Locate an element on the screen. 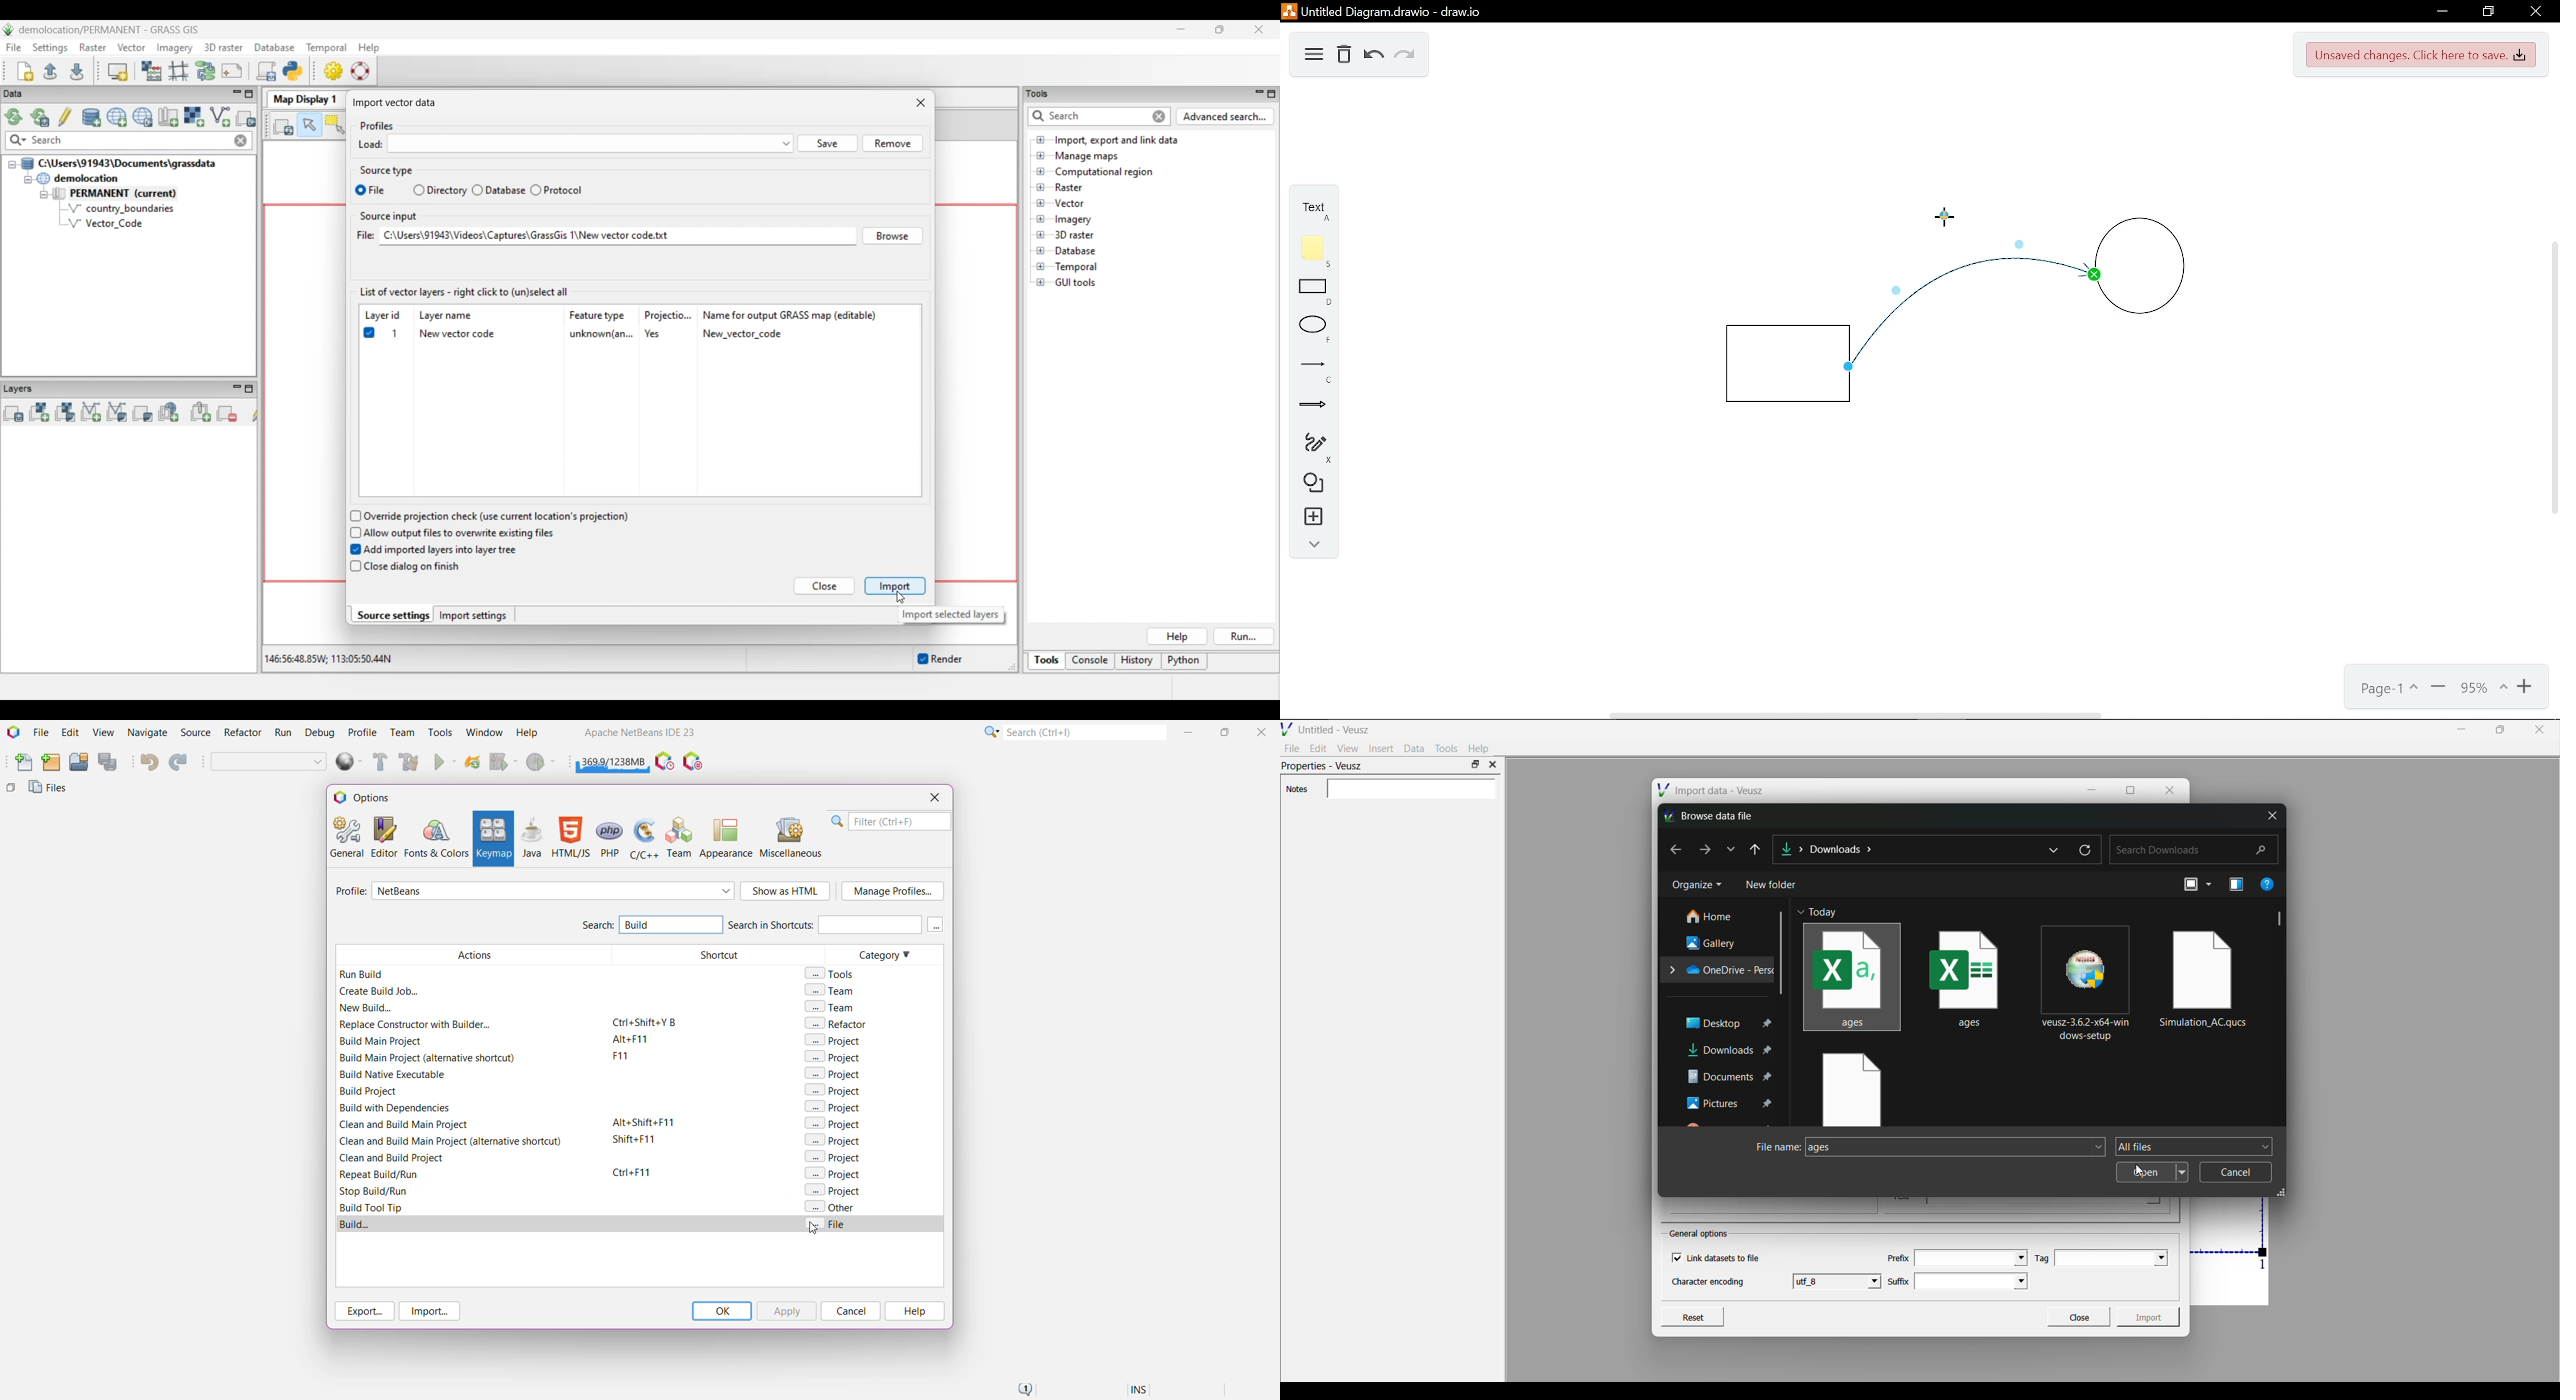  Diagram is located at coordinates (1314, 56).